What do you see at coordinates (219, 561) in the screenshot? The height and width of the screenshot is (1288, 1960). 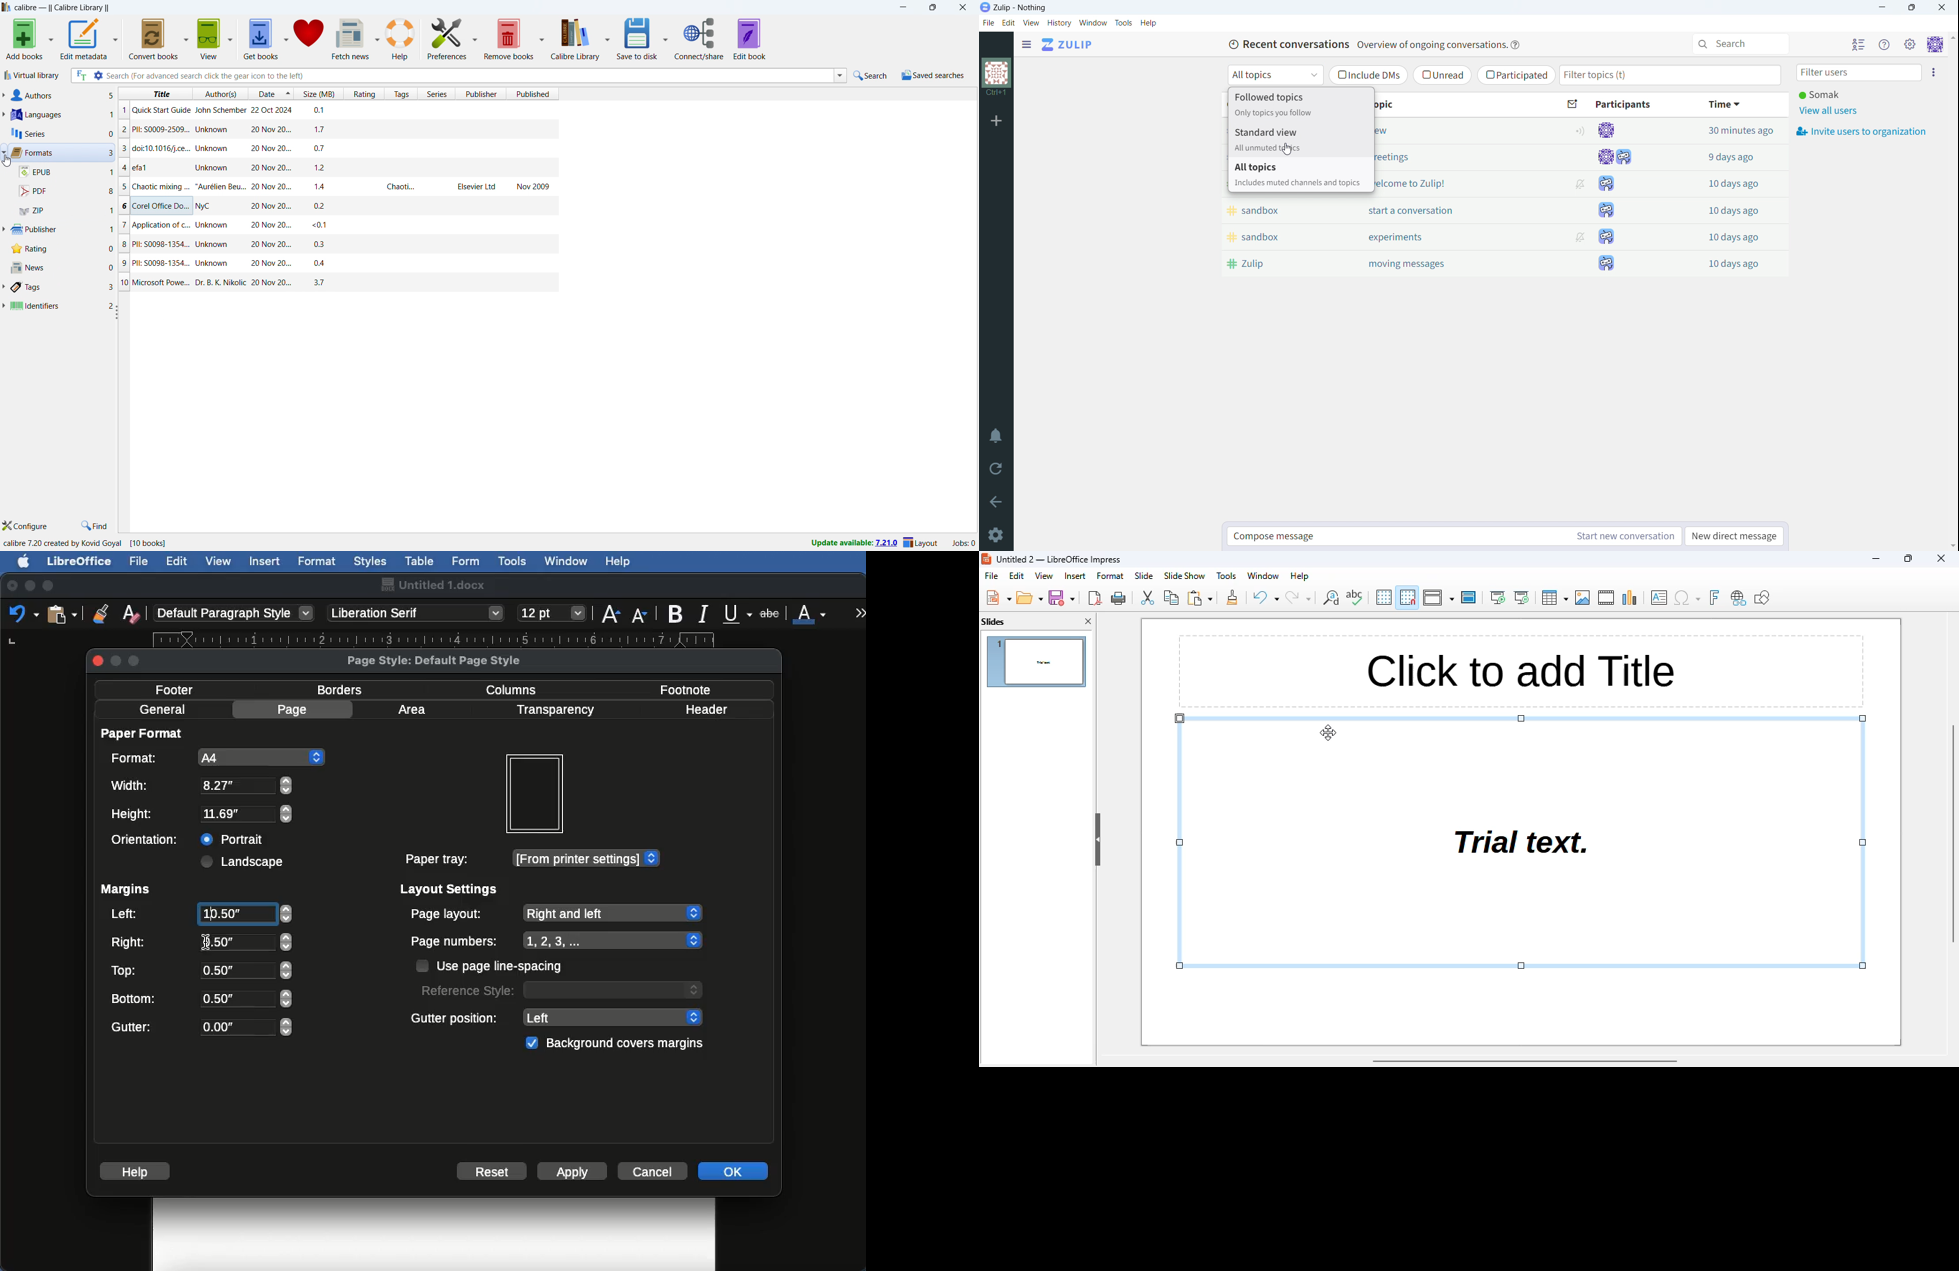 I see `View` at bounding box center [219, 561].